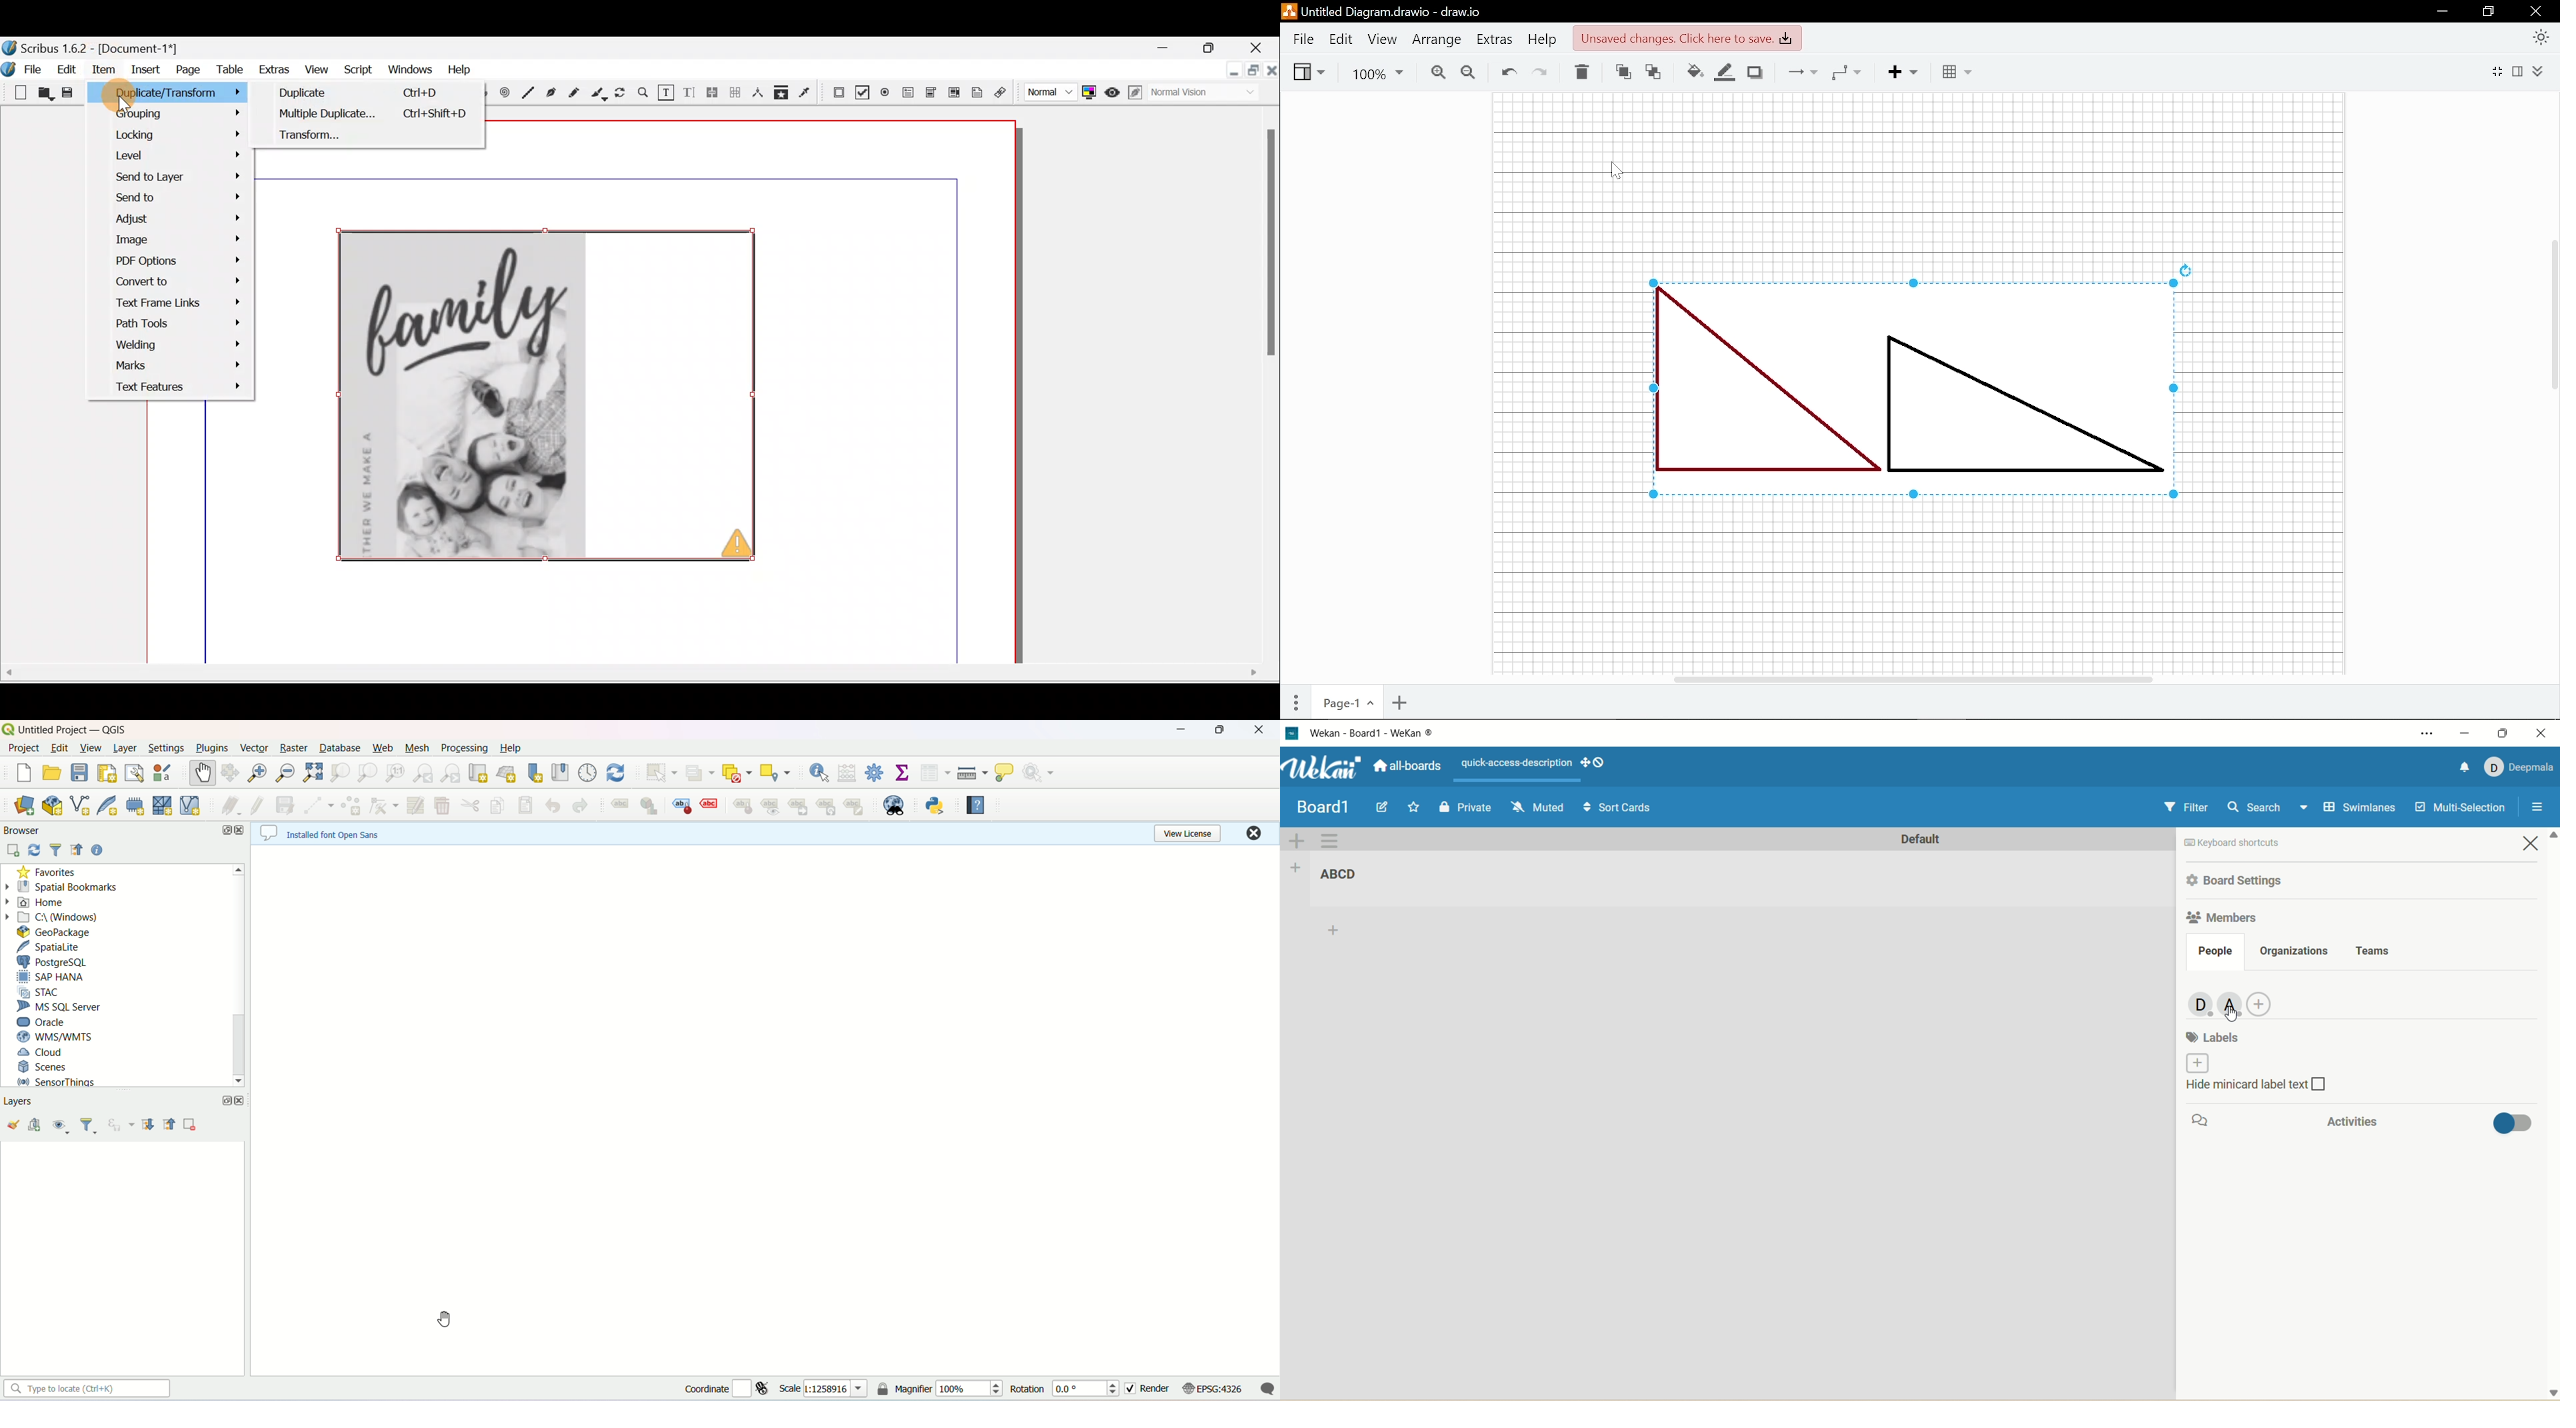 The width and height of the screenshot is (2576, 1428). Describe the element at coordinates (173, 240) in the screenshot. I see `Image` at that location.